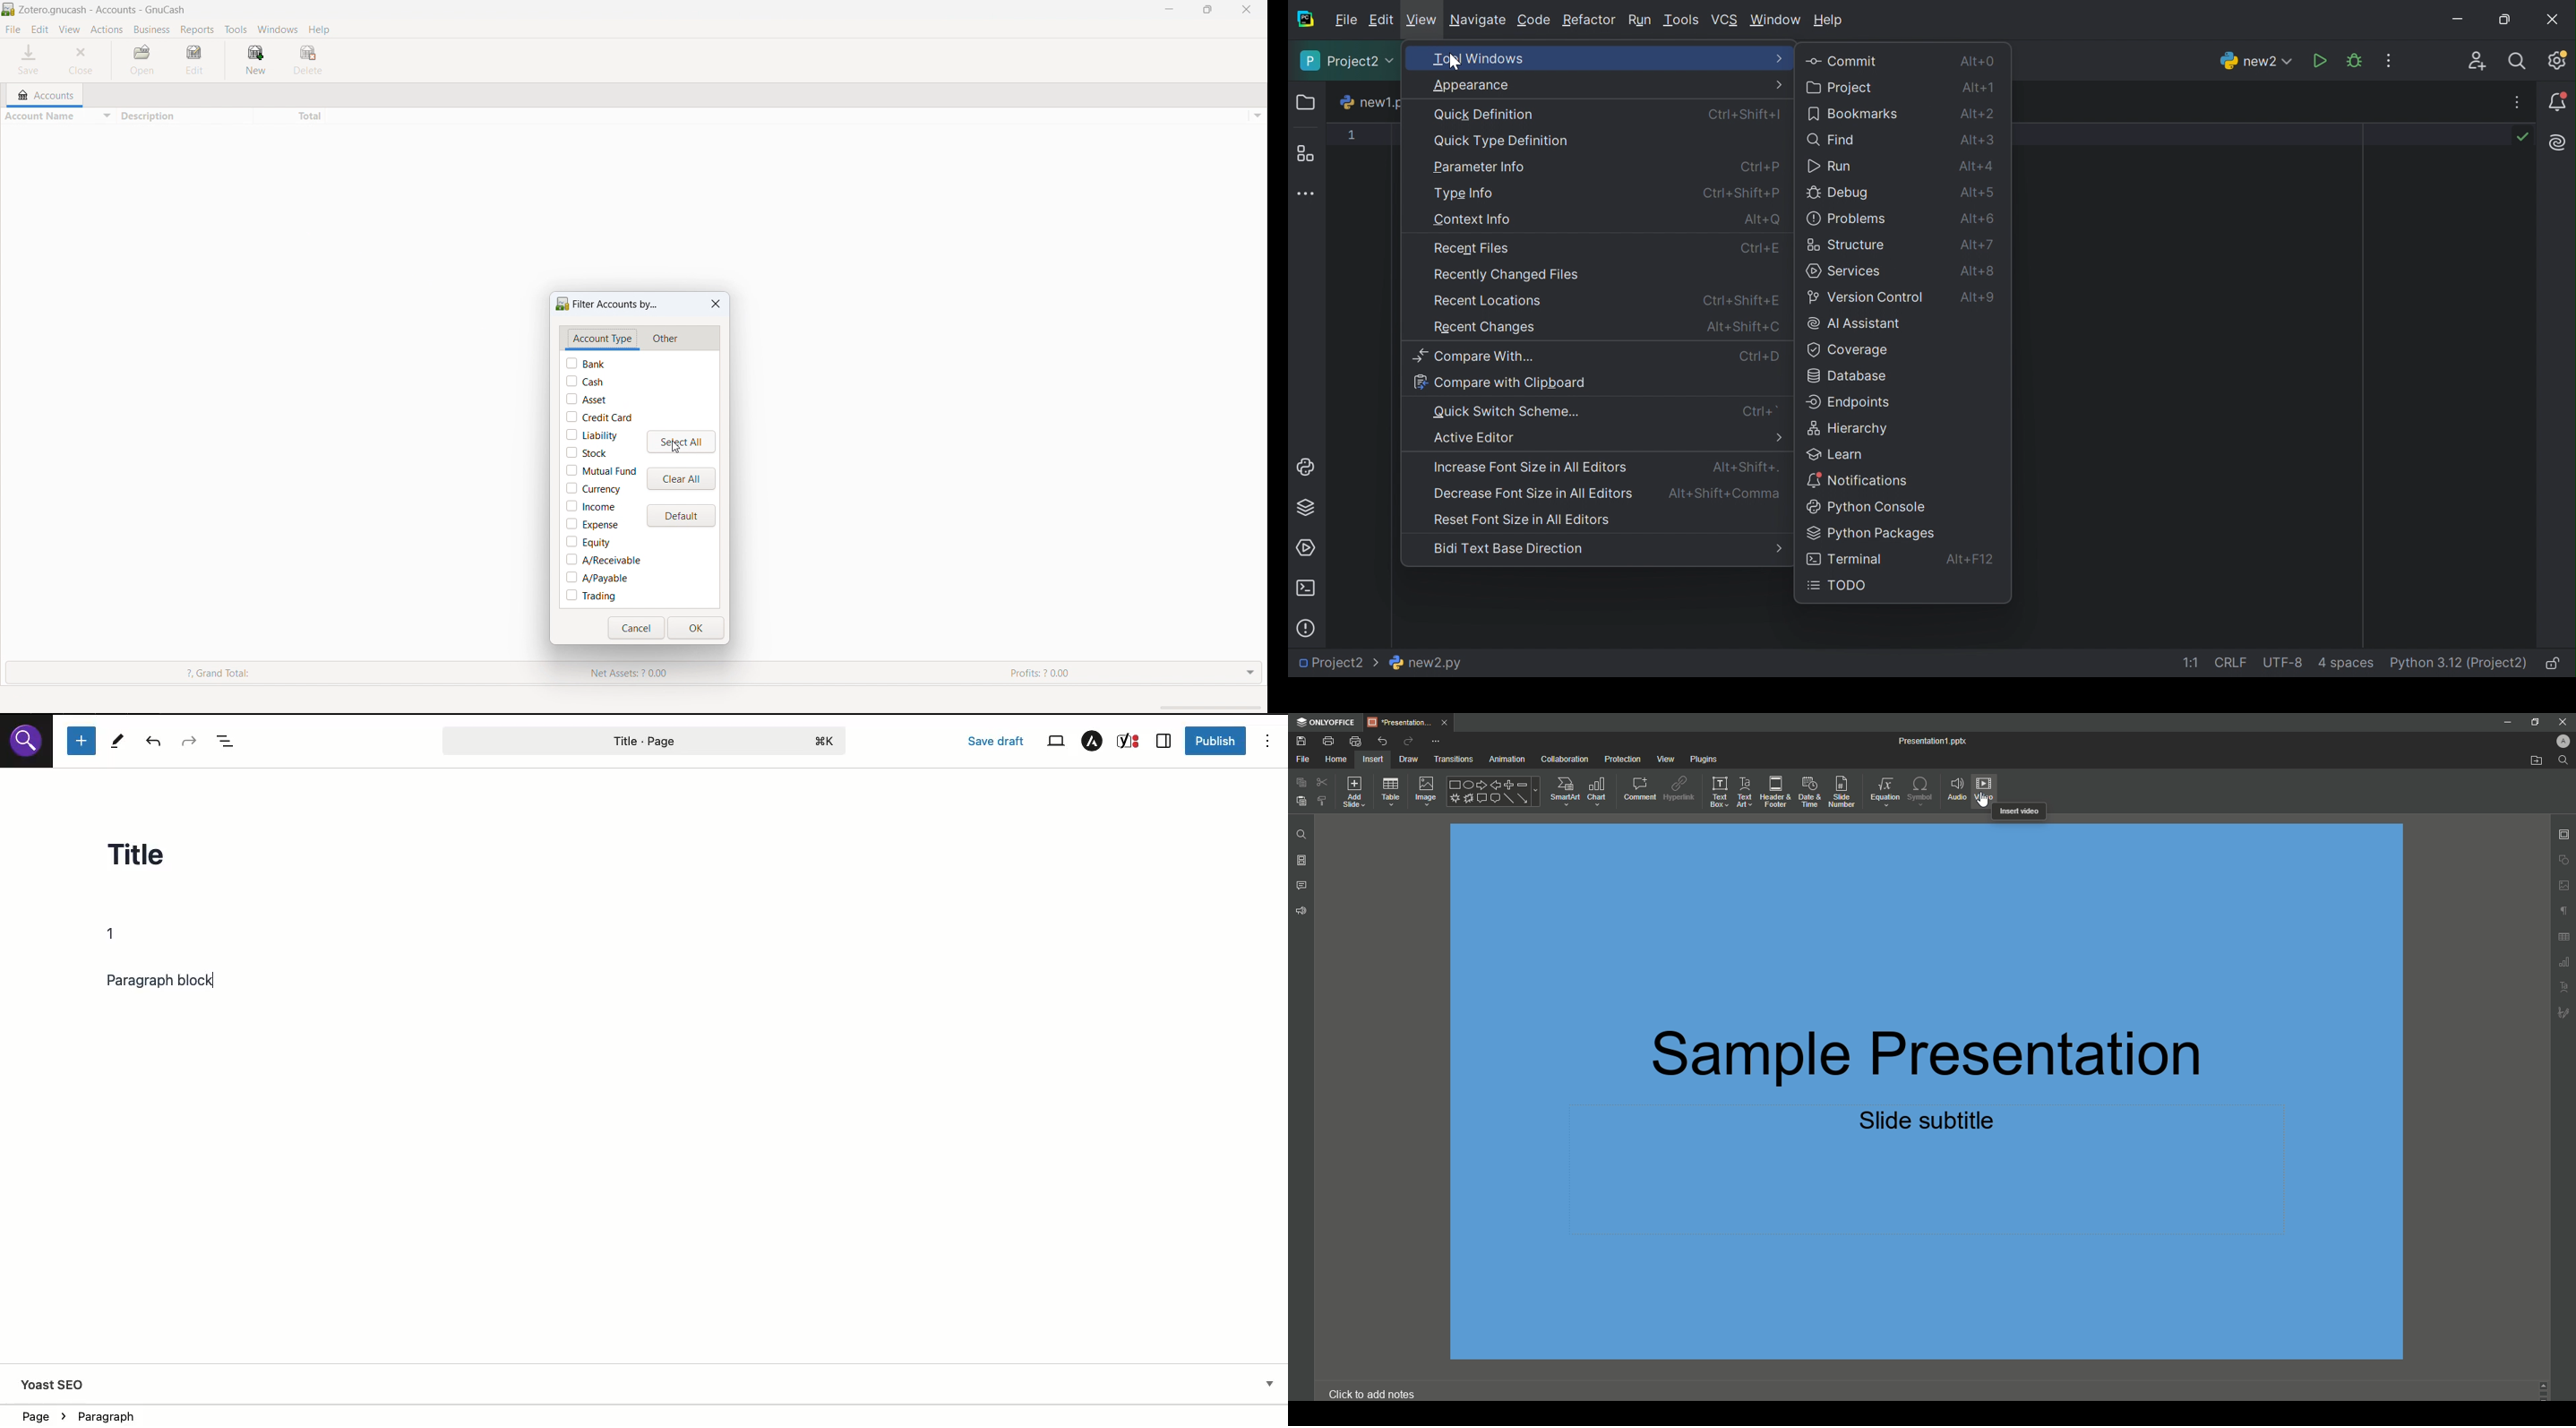  What do you see at coordinates (26, 740) in the screenshot?
I see `Search ` at bounding box center [26, 740].